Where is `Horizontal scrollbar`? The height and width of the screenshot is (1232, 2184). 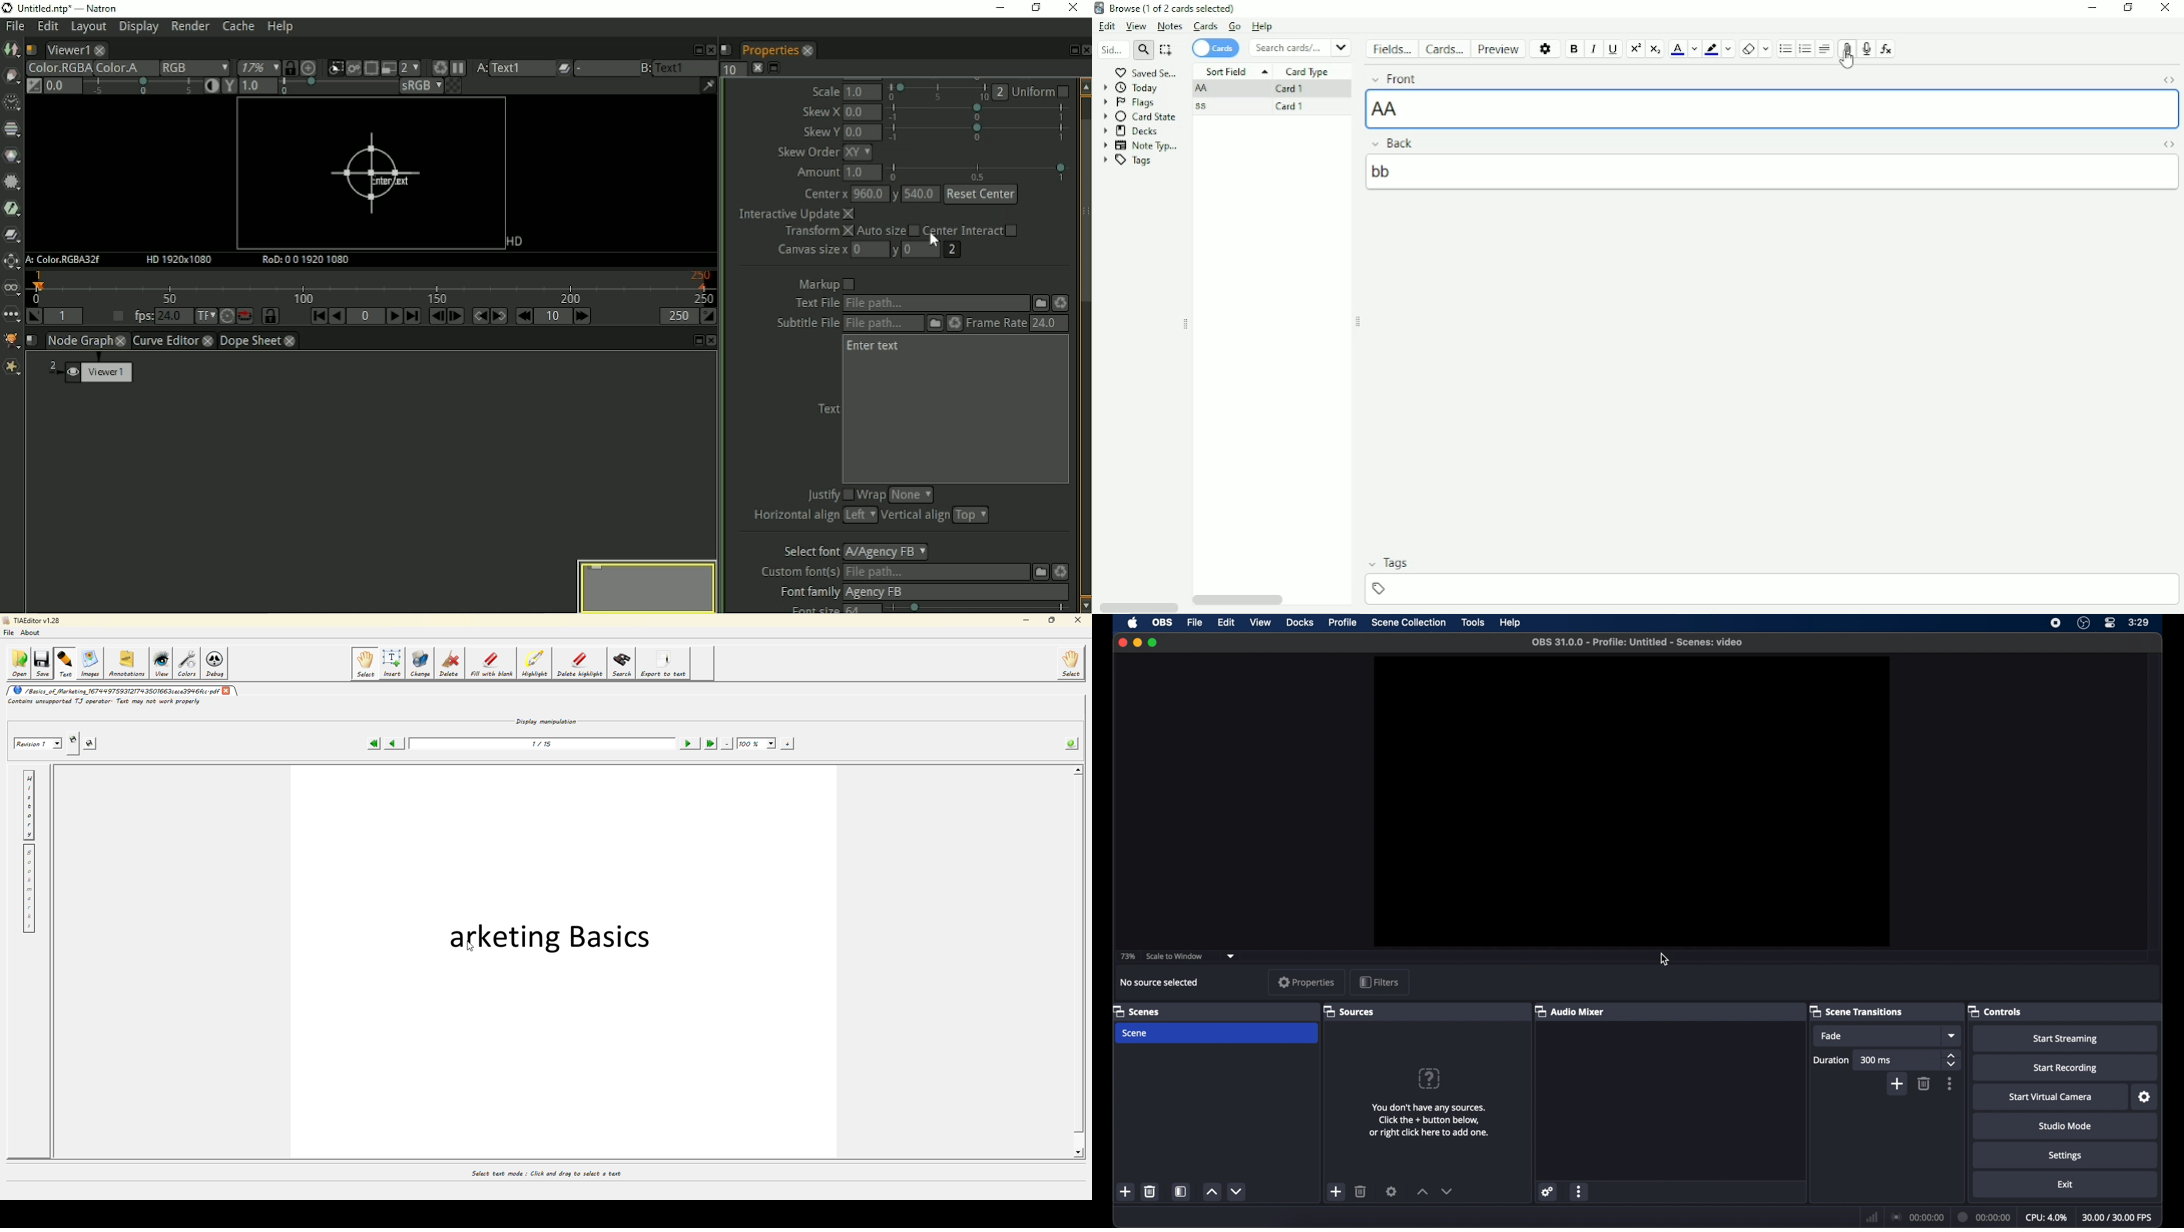
Horizontal scrollbar is located at coordinates (1240, 600).